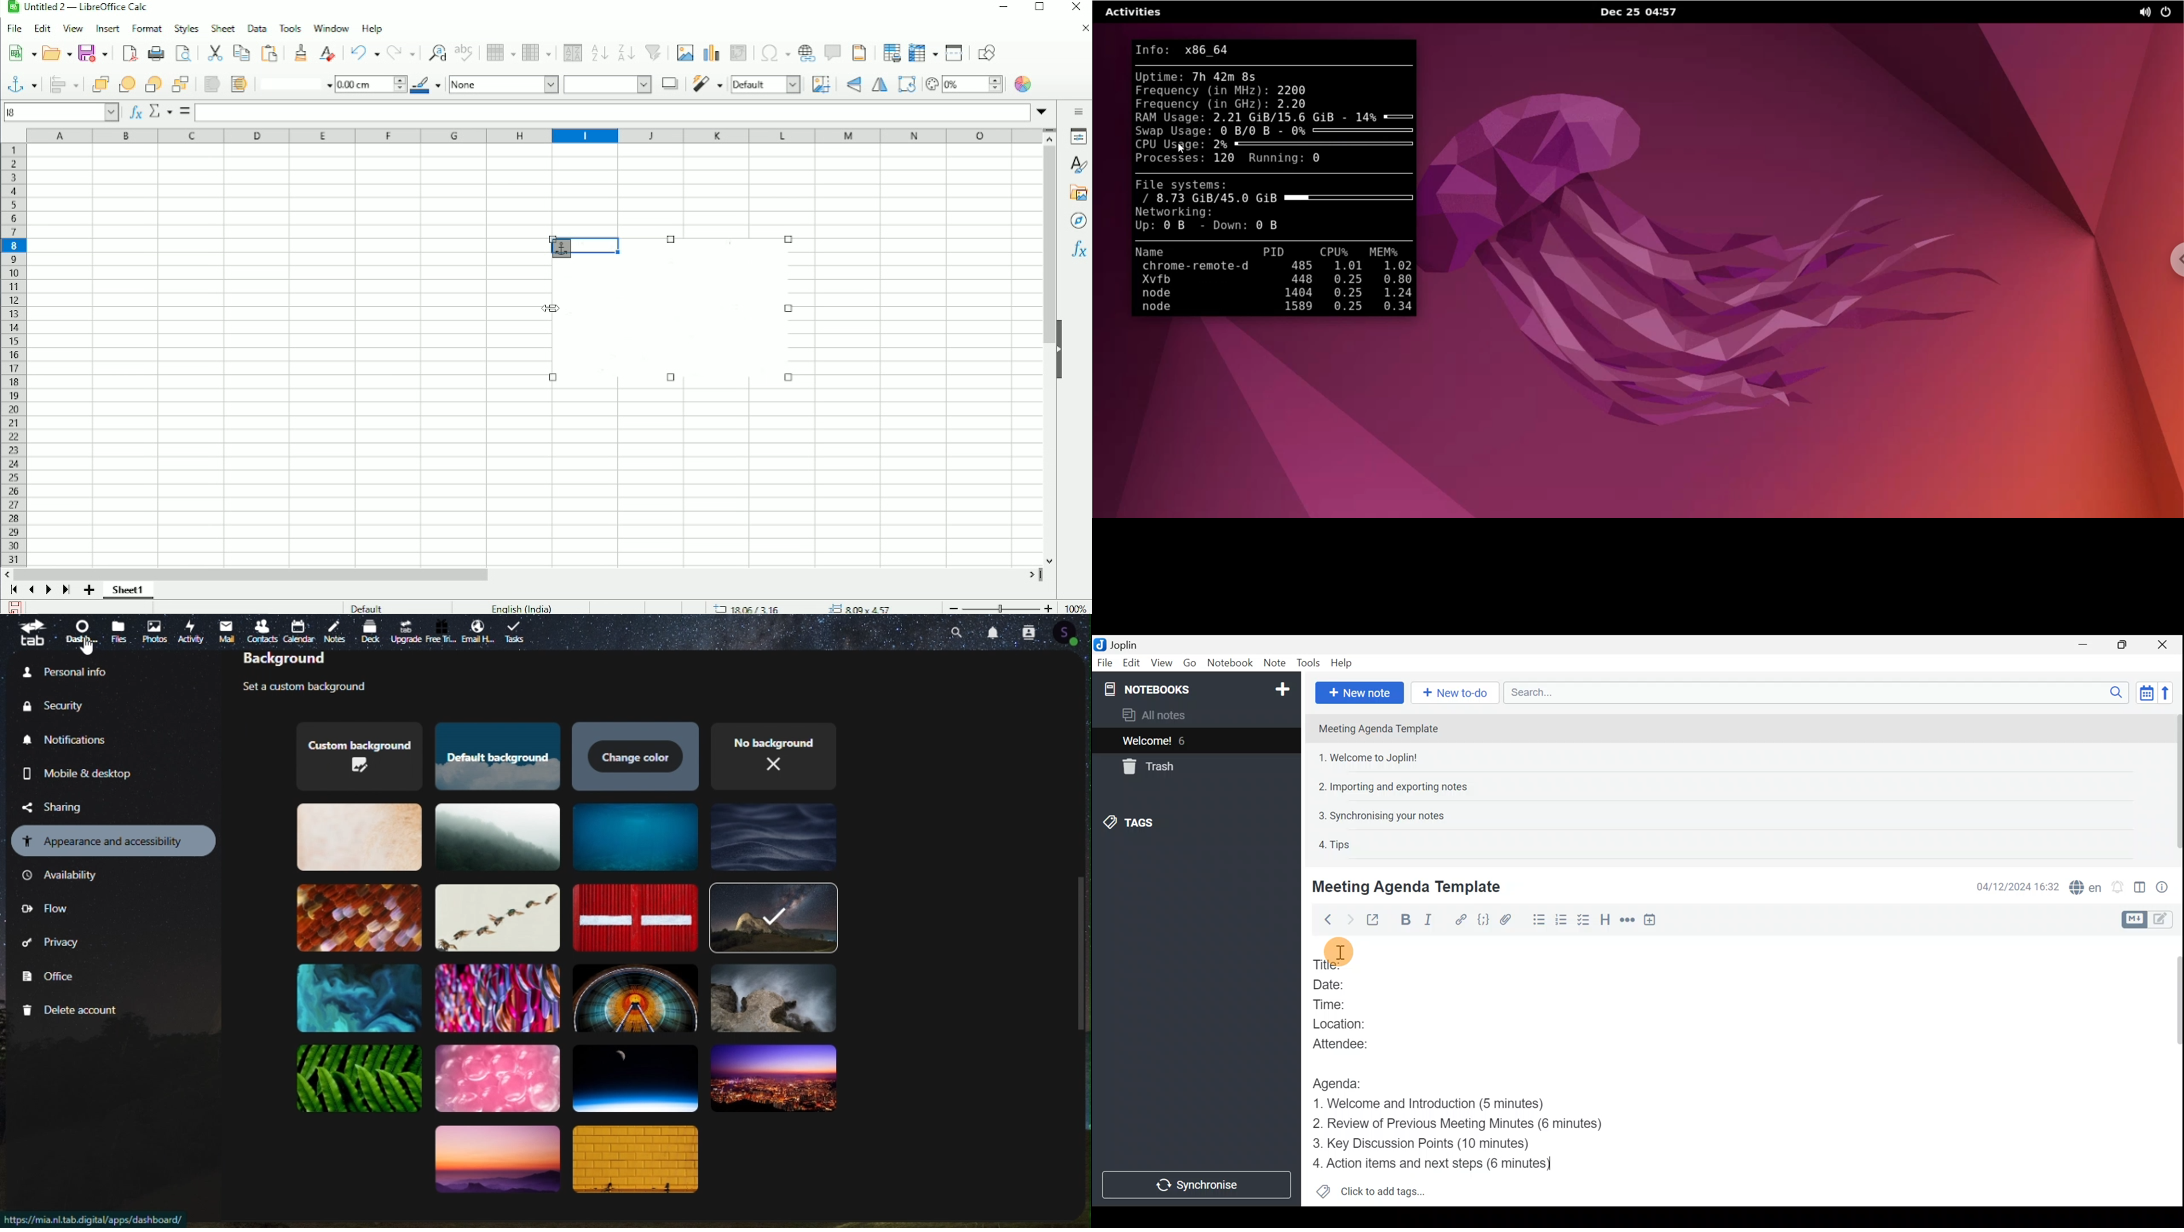 The height and width of the screenshot is (1232, 2184). What do you see at coordinates (498, 1079) in the screenshot?
I see `Themes` at bounding box center [498, 1079].